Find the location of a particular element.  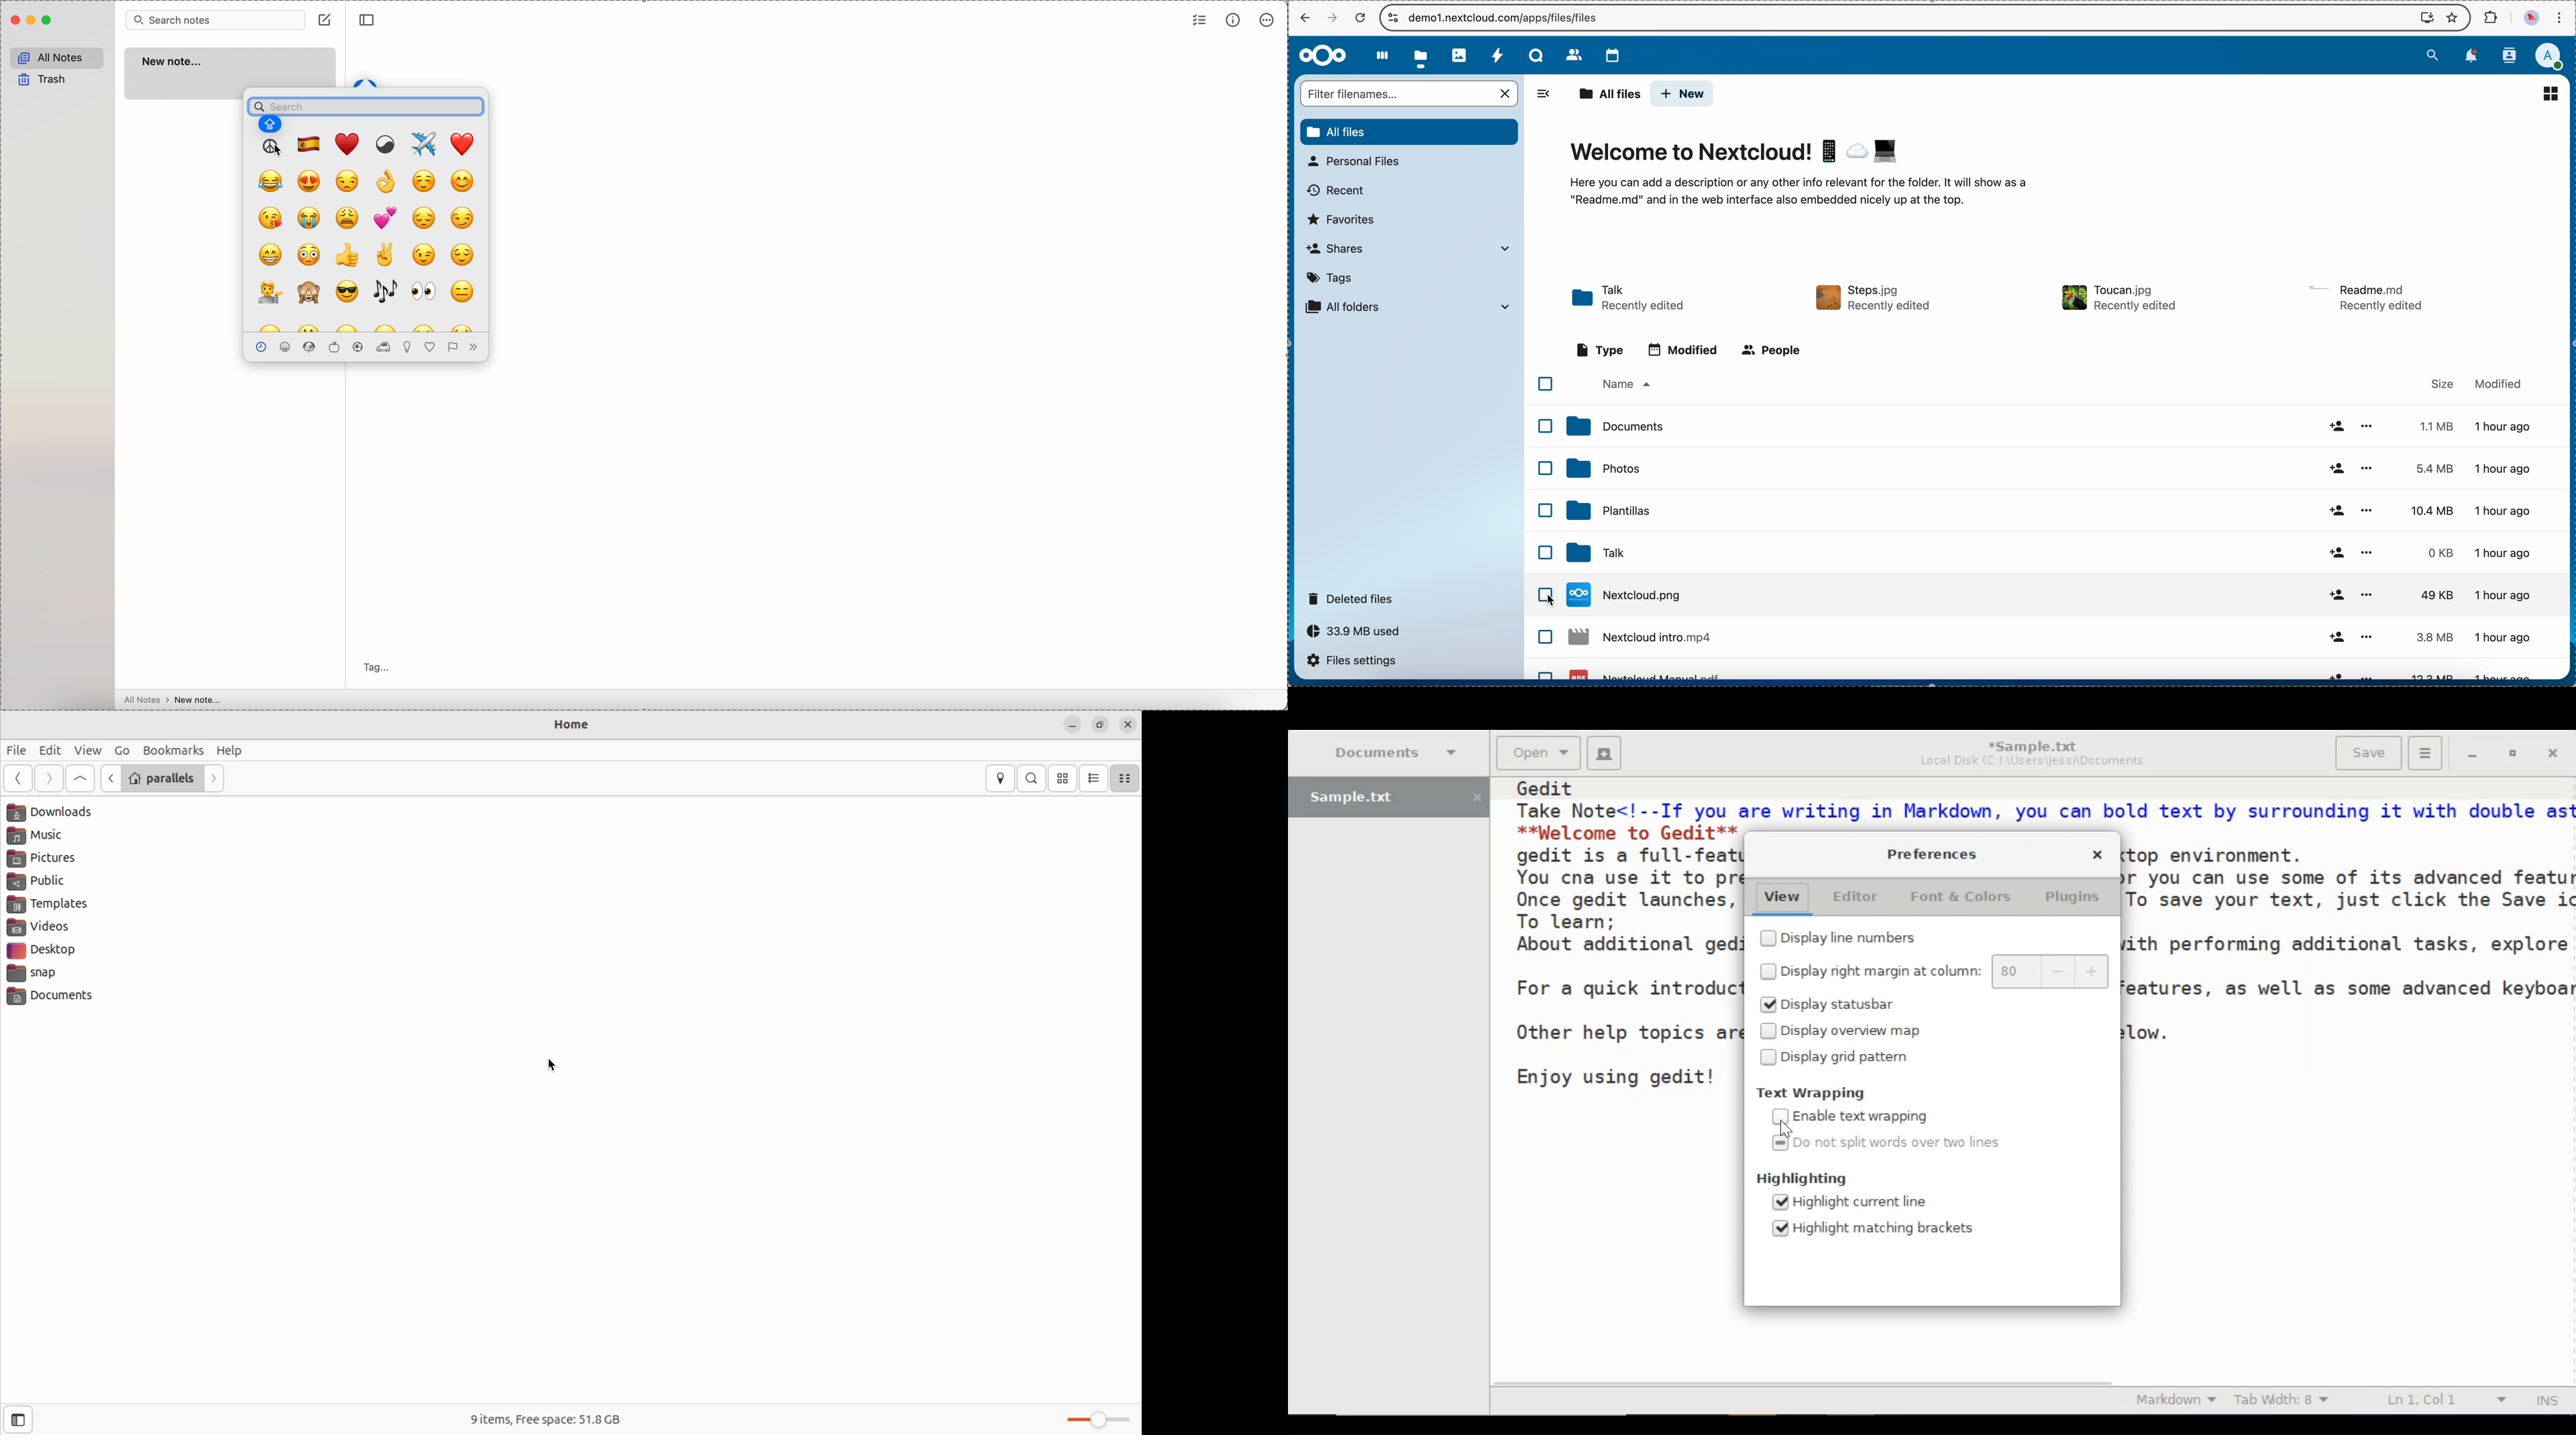

people is located at coordinates (1773, 349).